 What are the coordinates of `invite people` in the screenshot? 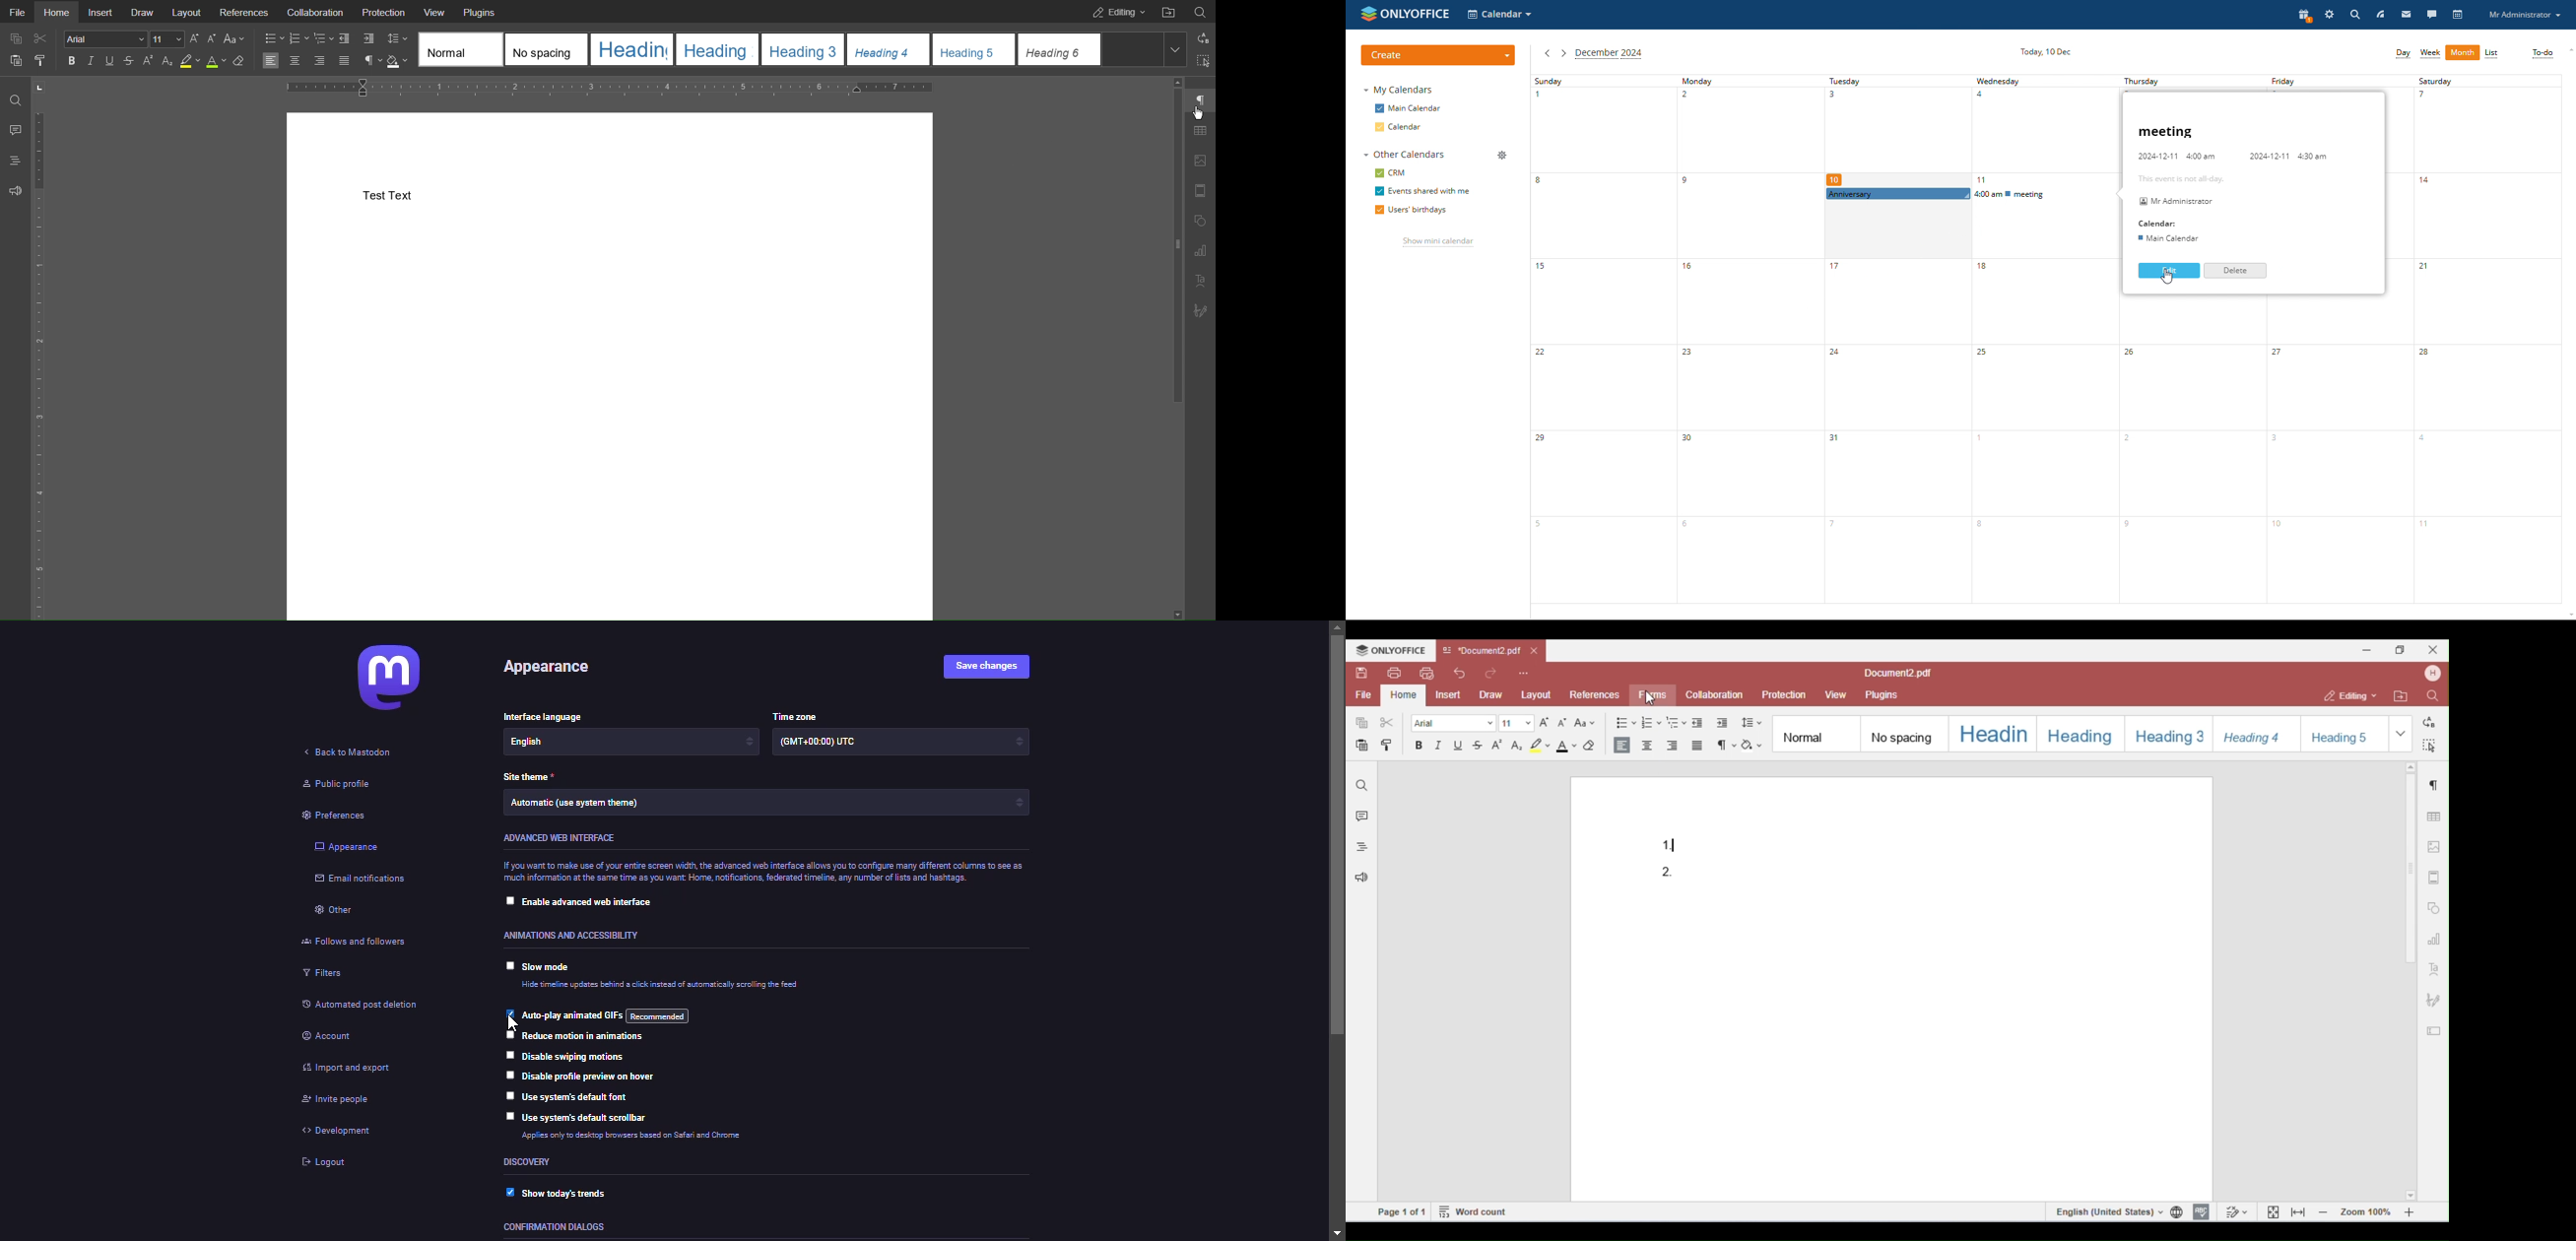 It's located at (340, 1100).